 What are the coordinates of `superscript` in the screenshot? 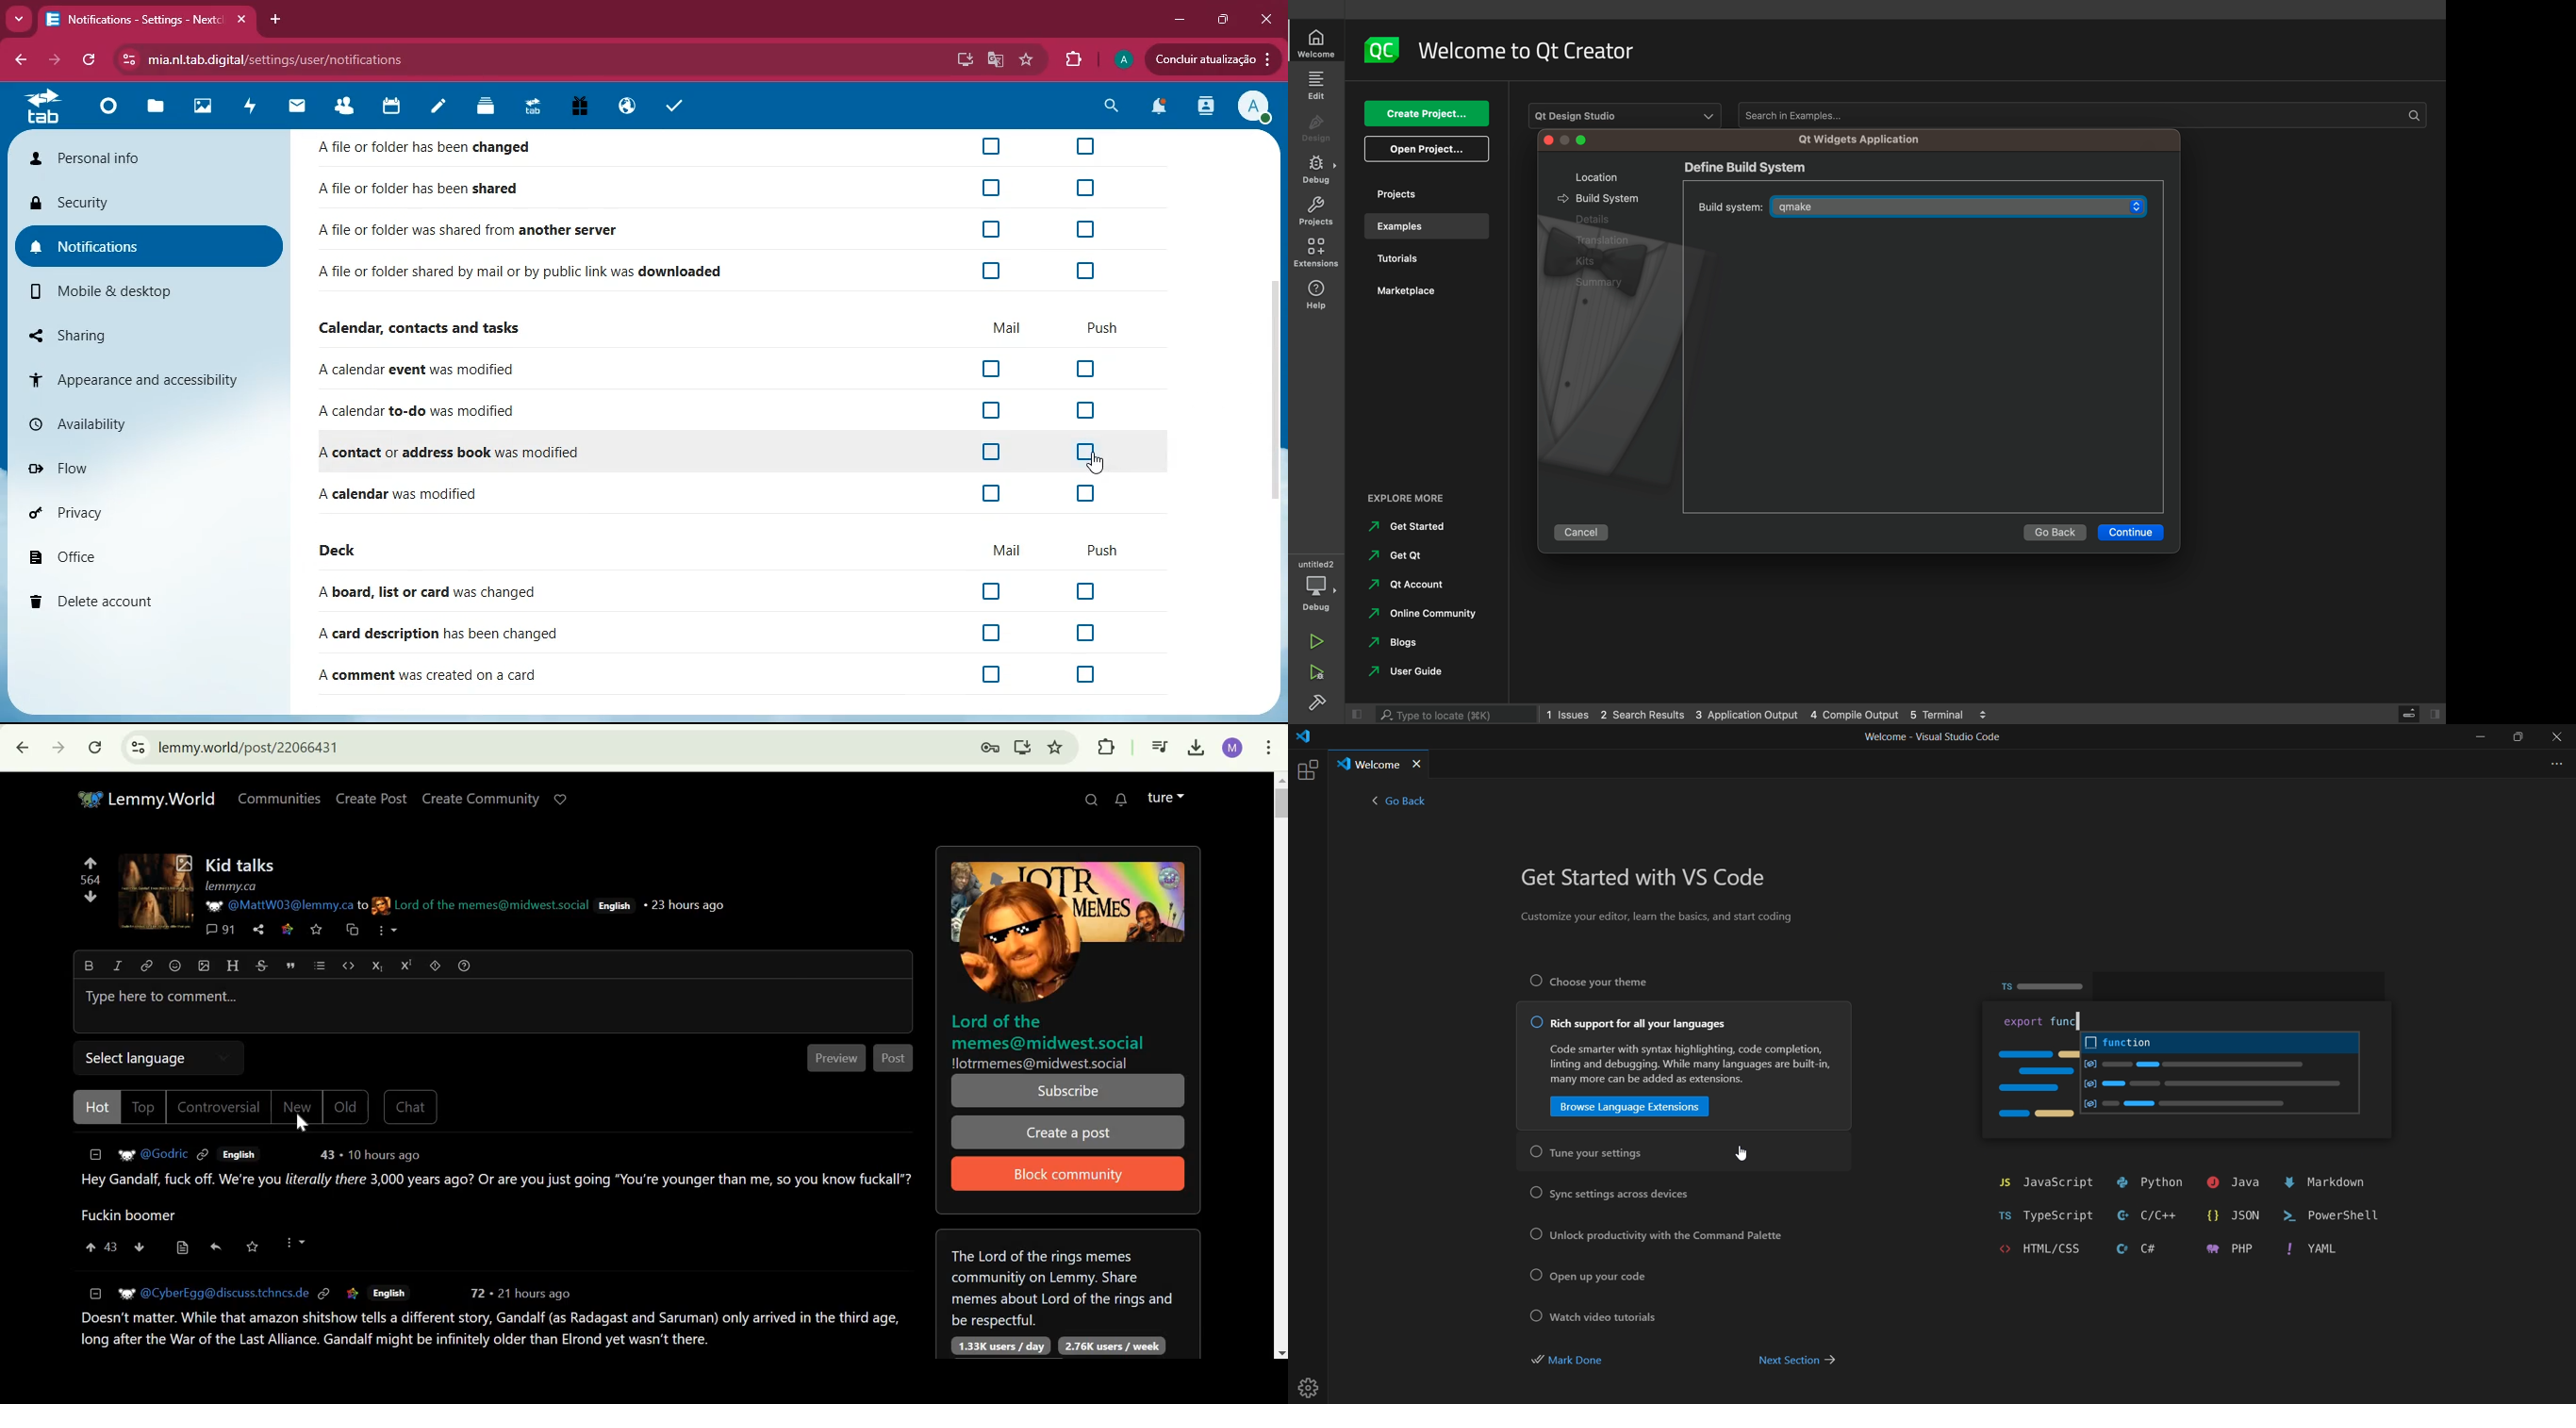 It's located at (407, 965).